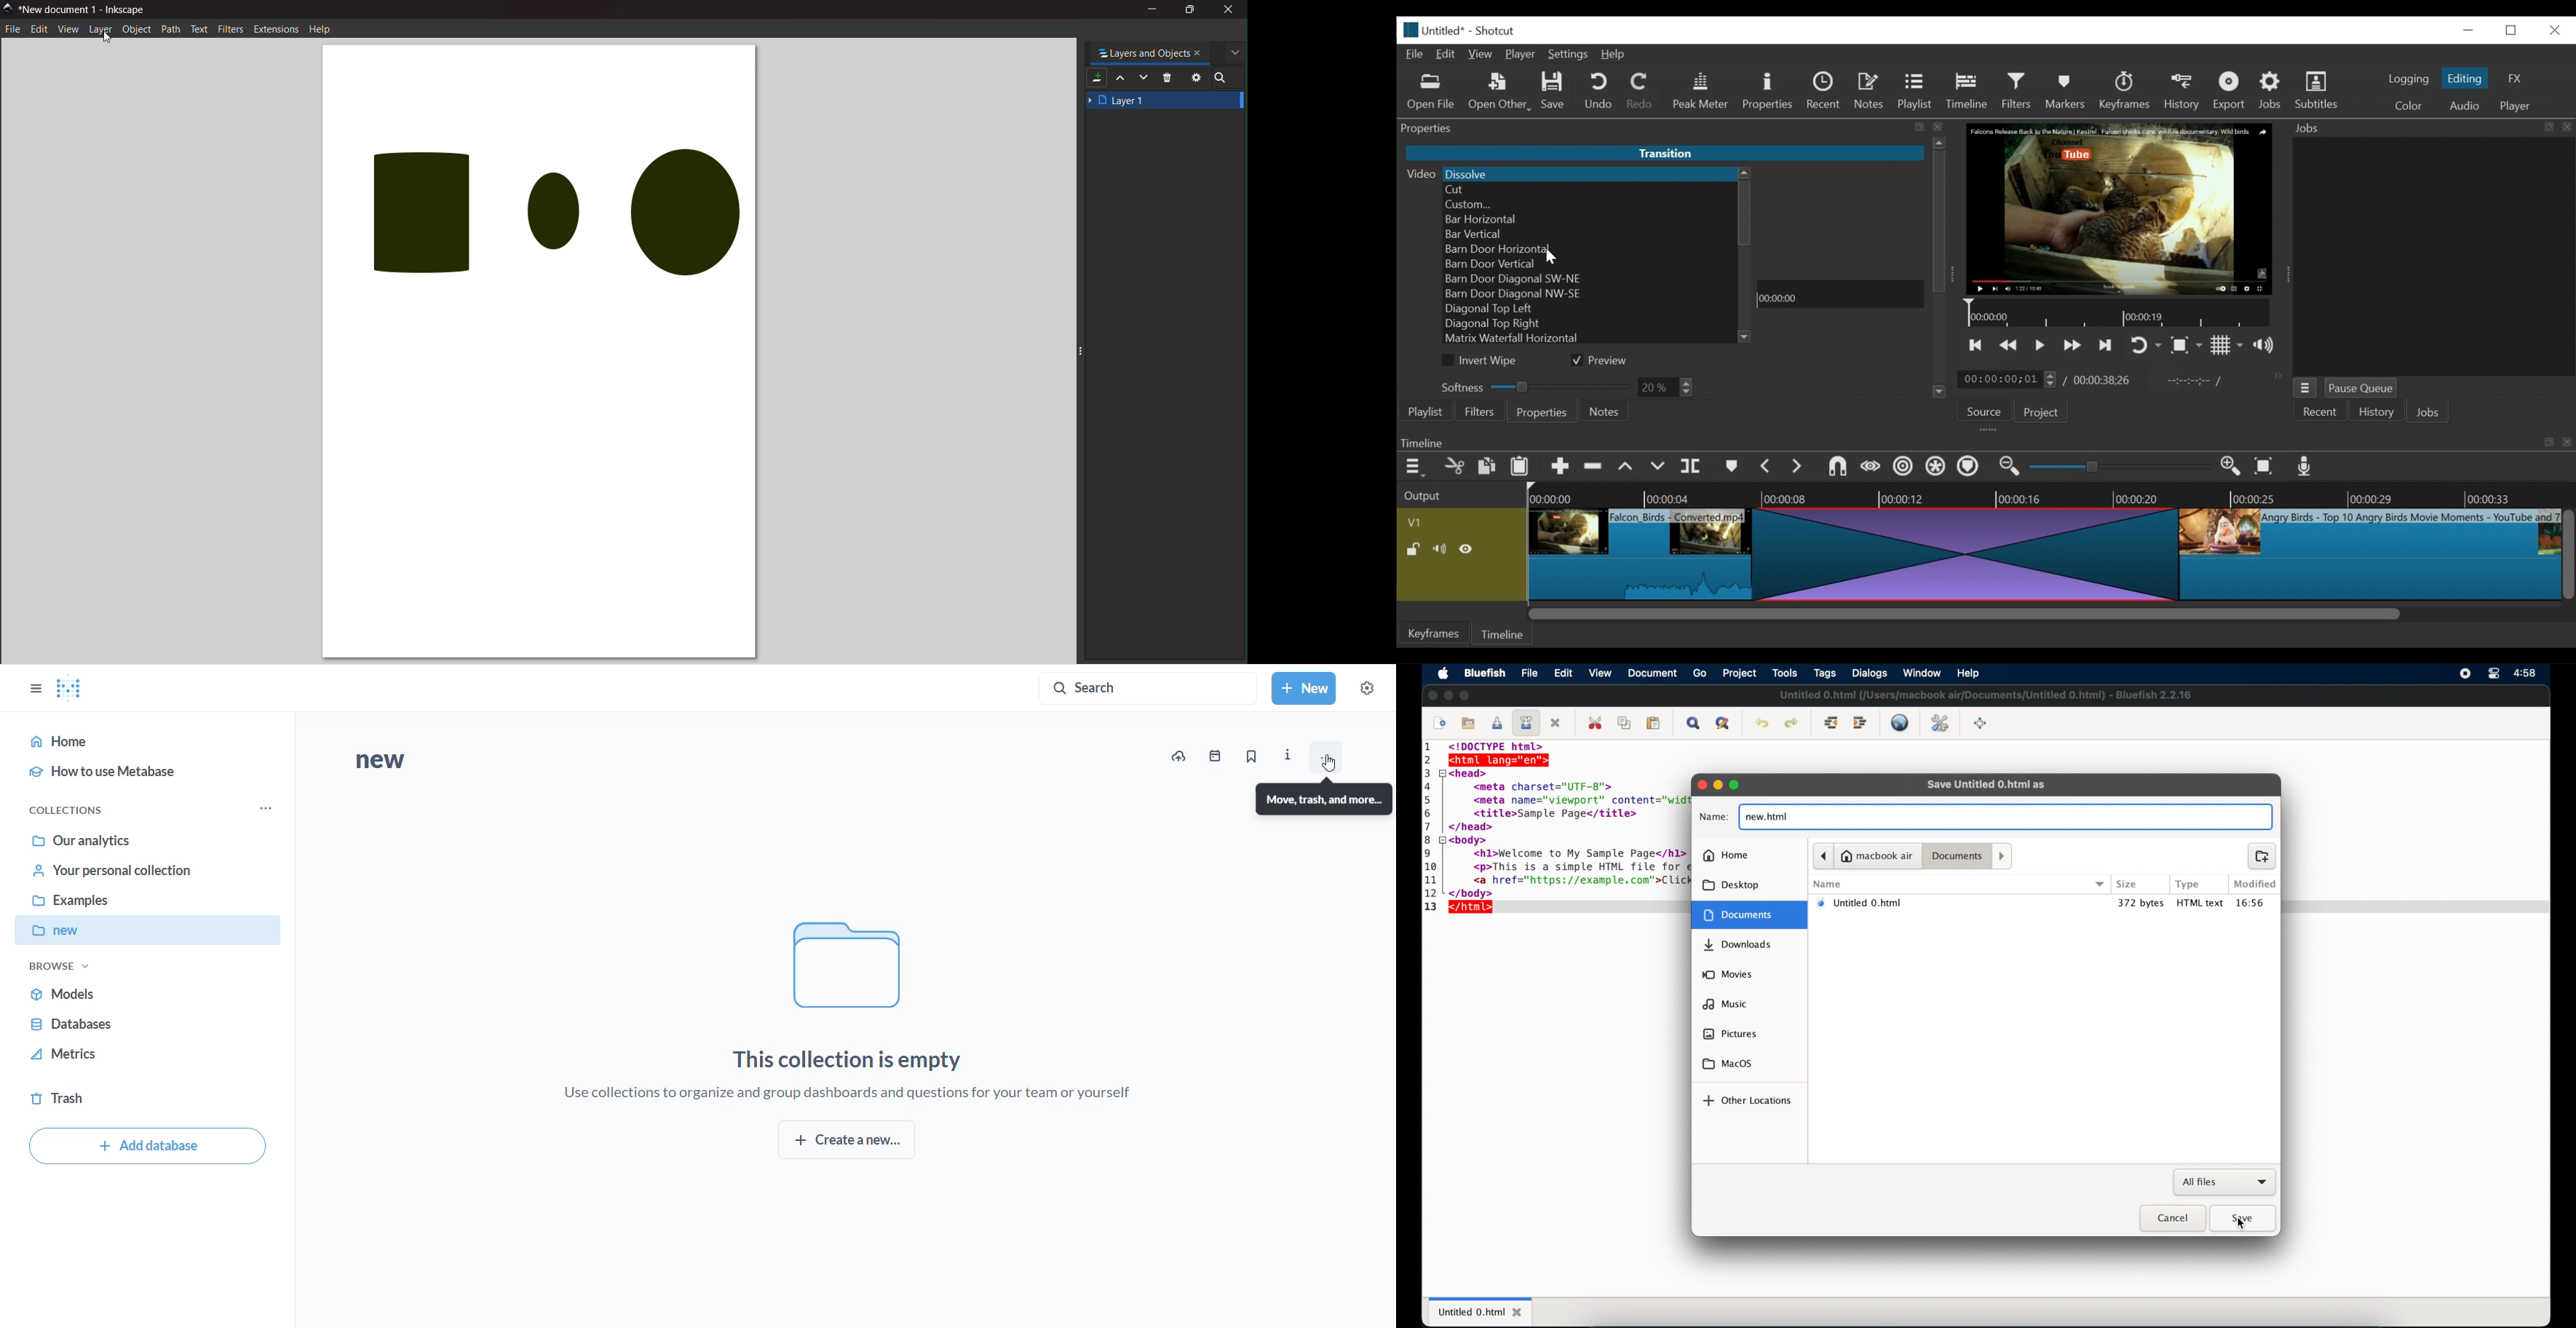 This screenshot has width=2576, height=1344. I want to click on File name, so click(1445, 32).